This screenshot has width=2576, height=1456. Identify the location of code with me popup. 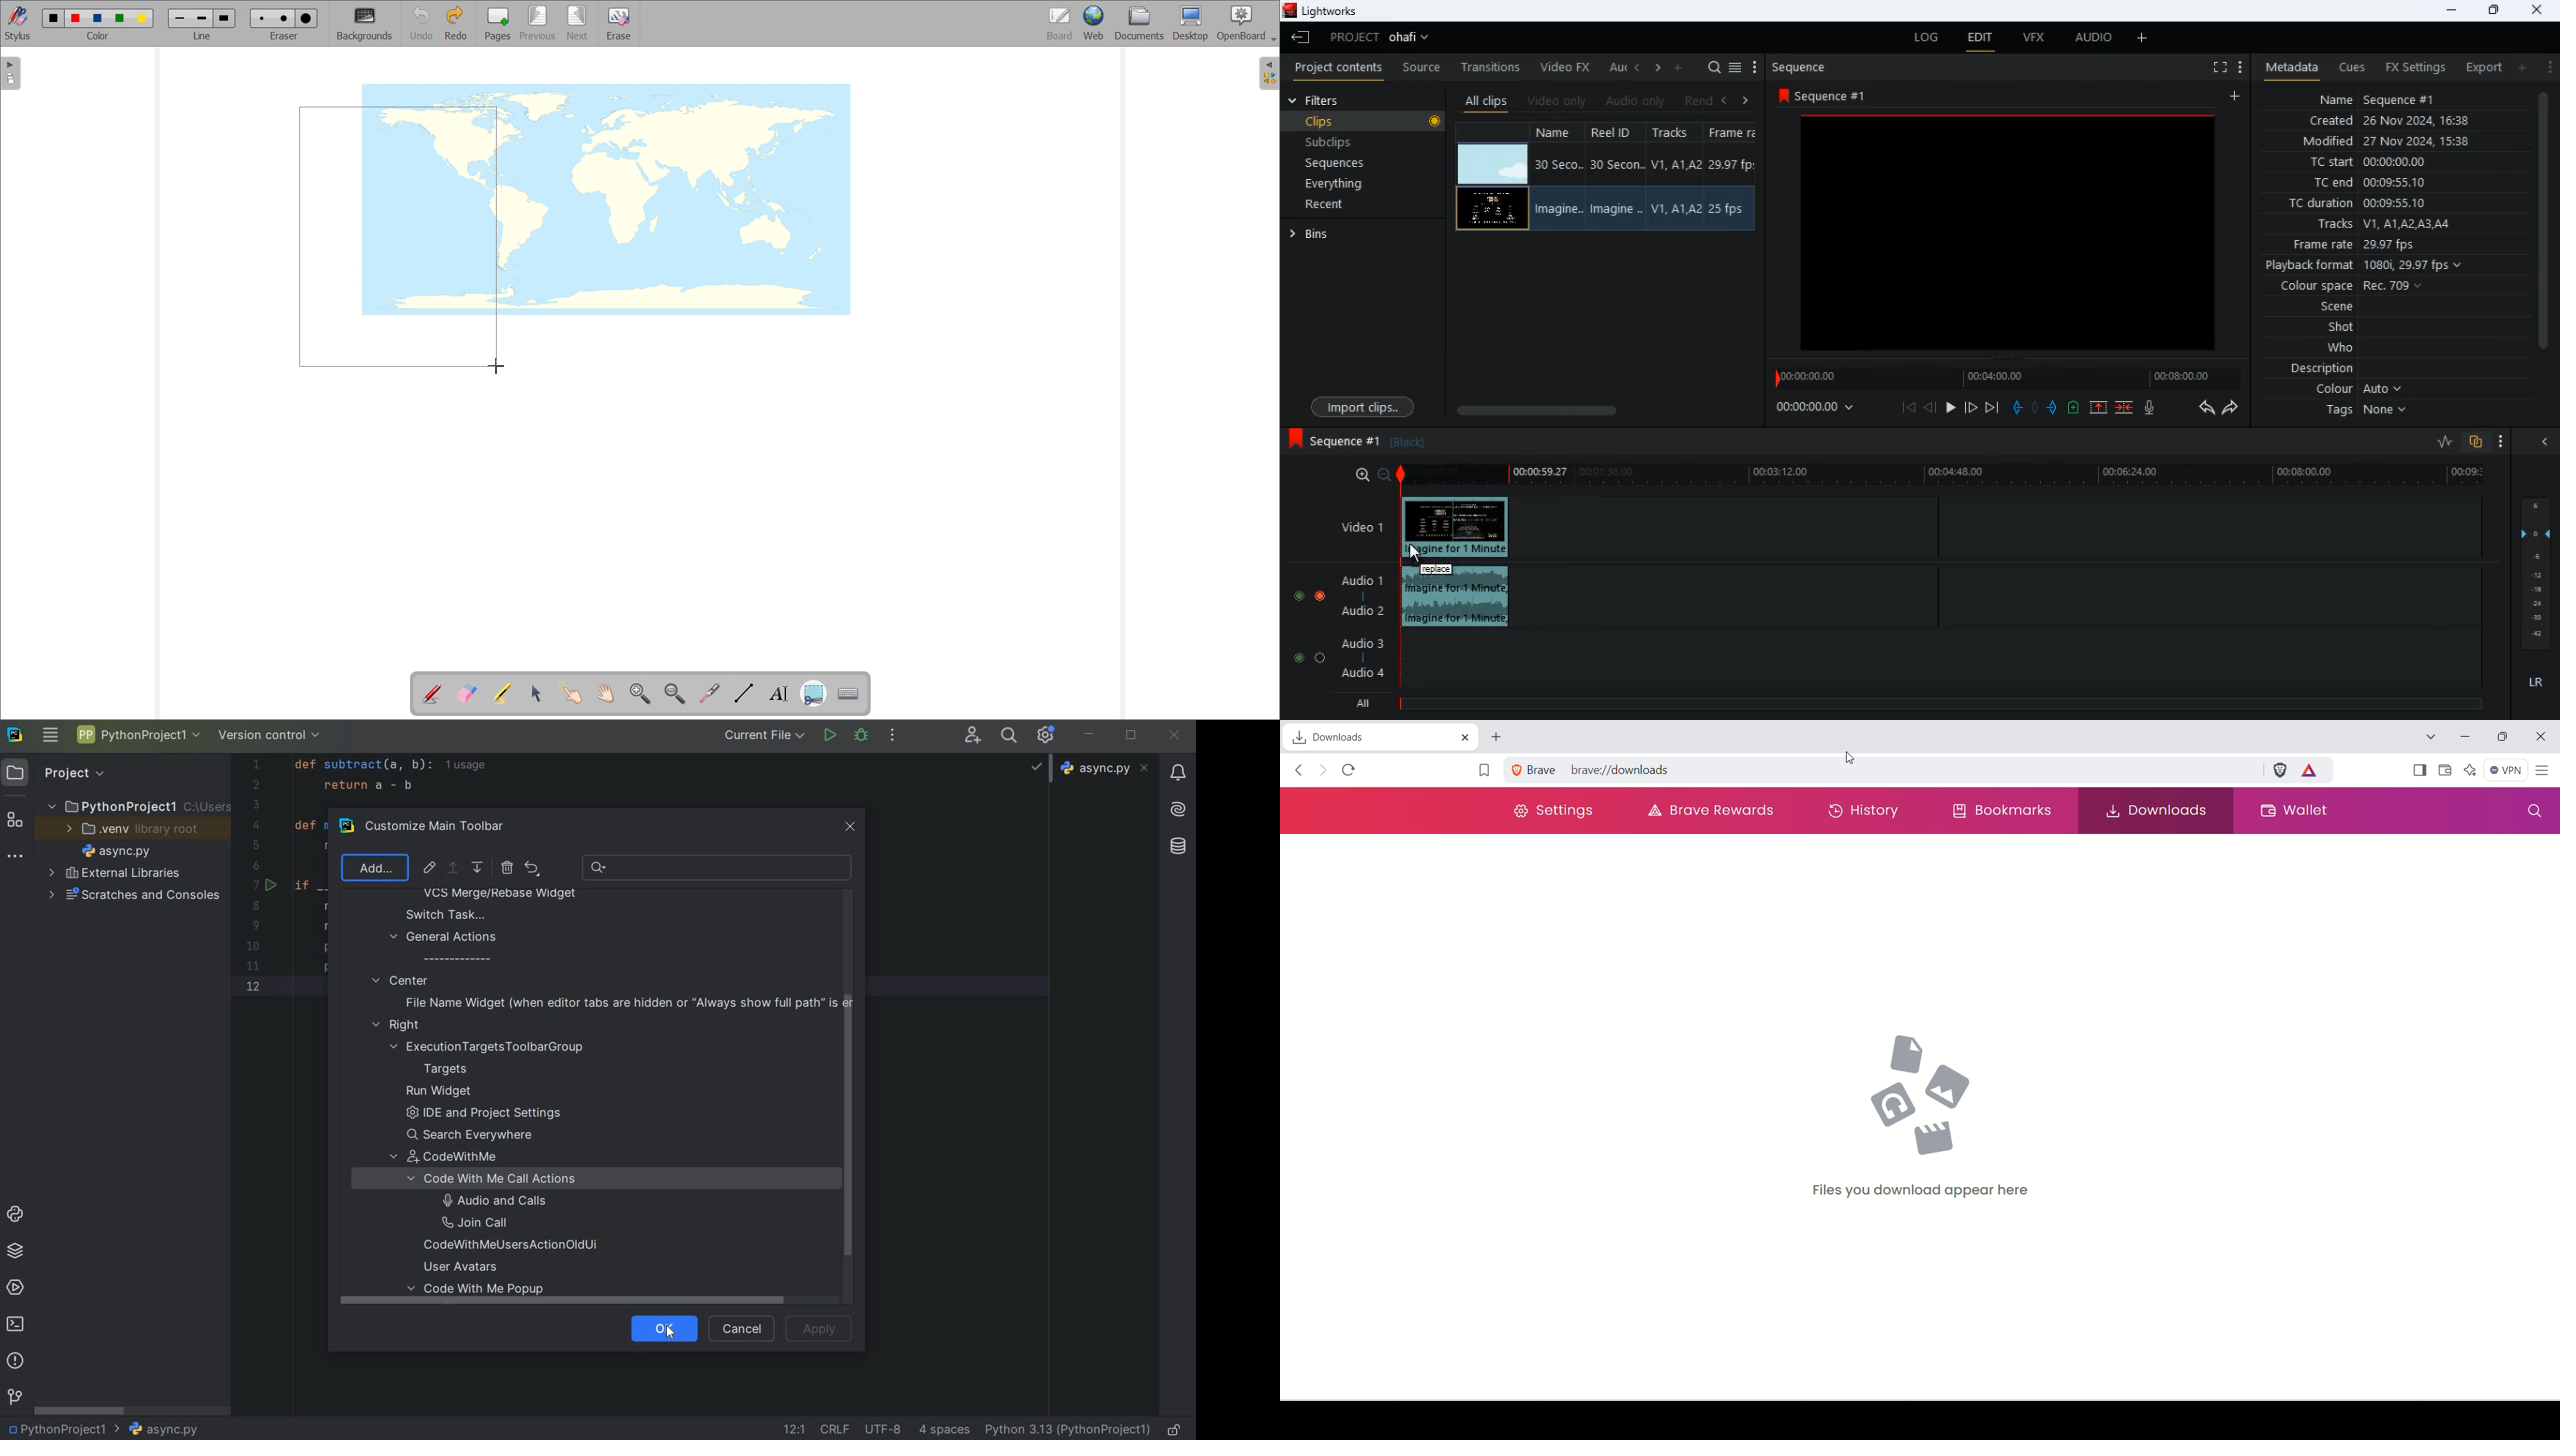
(482, 1293).